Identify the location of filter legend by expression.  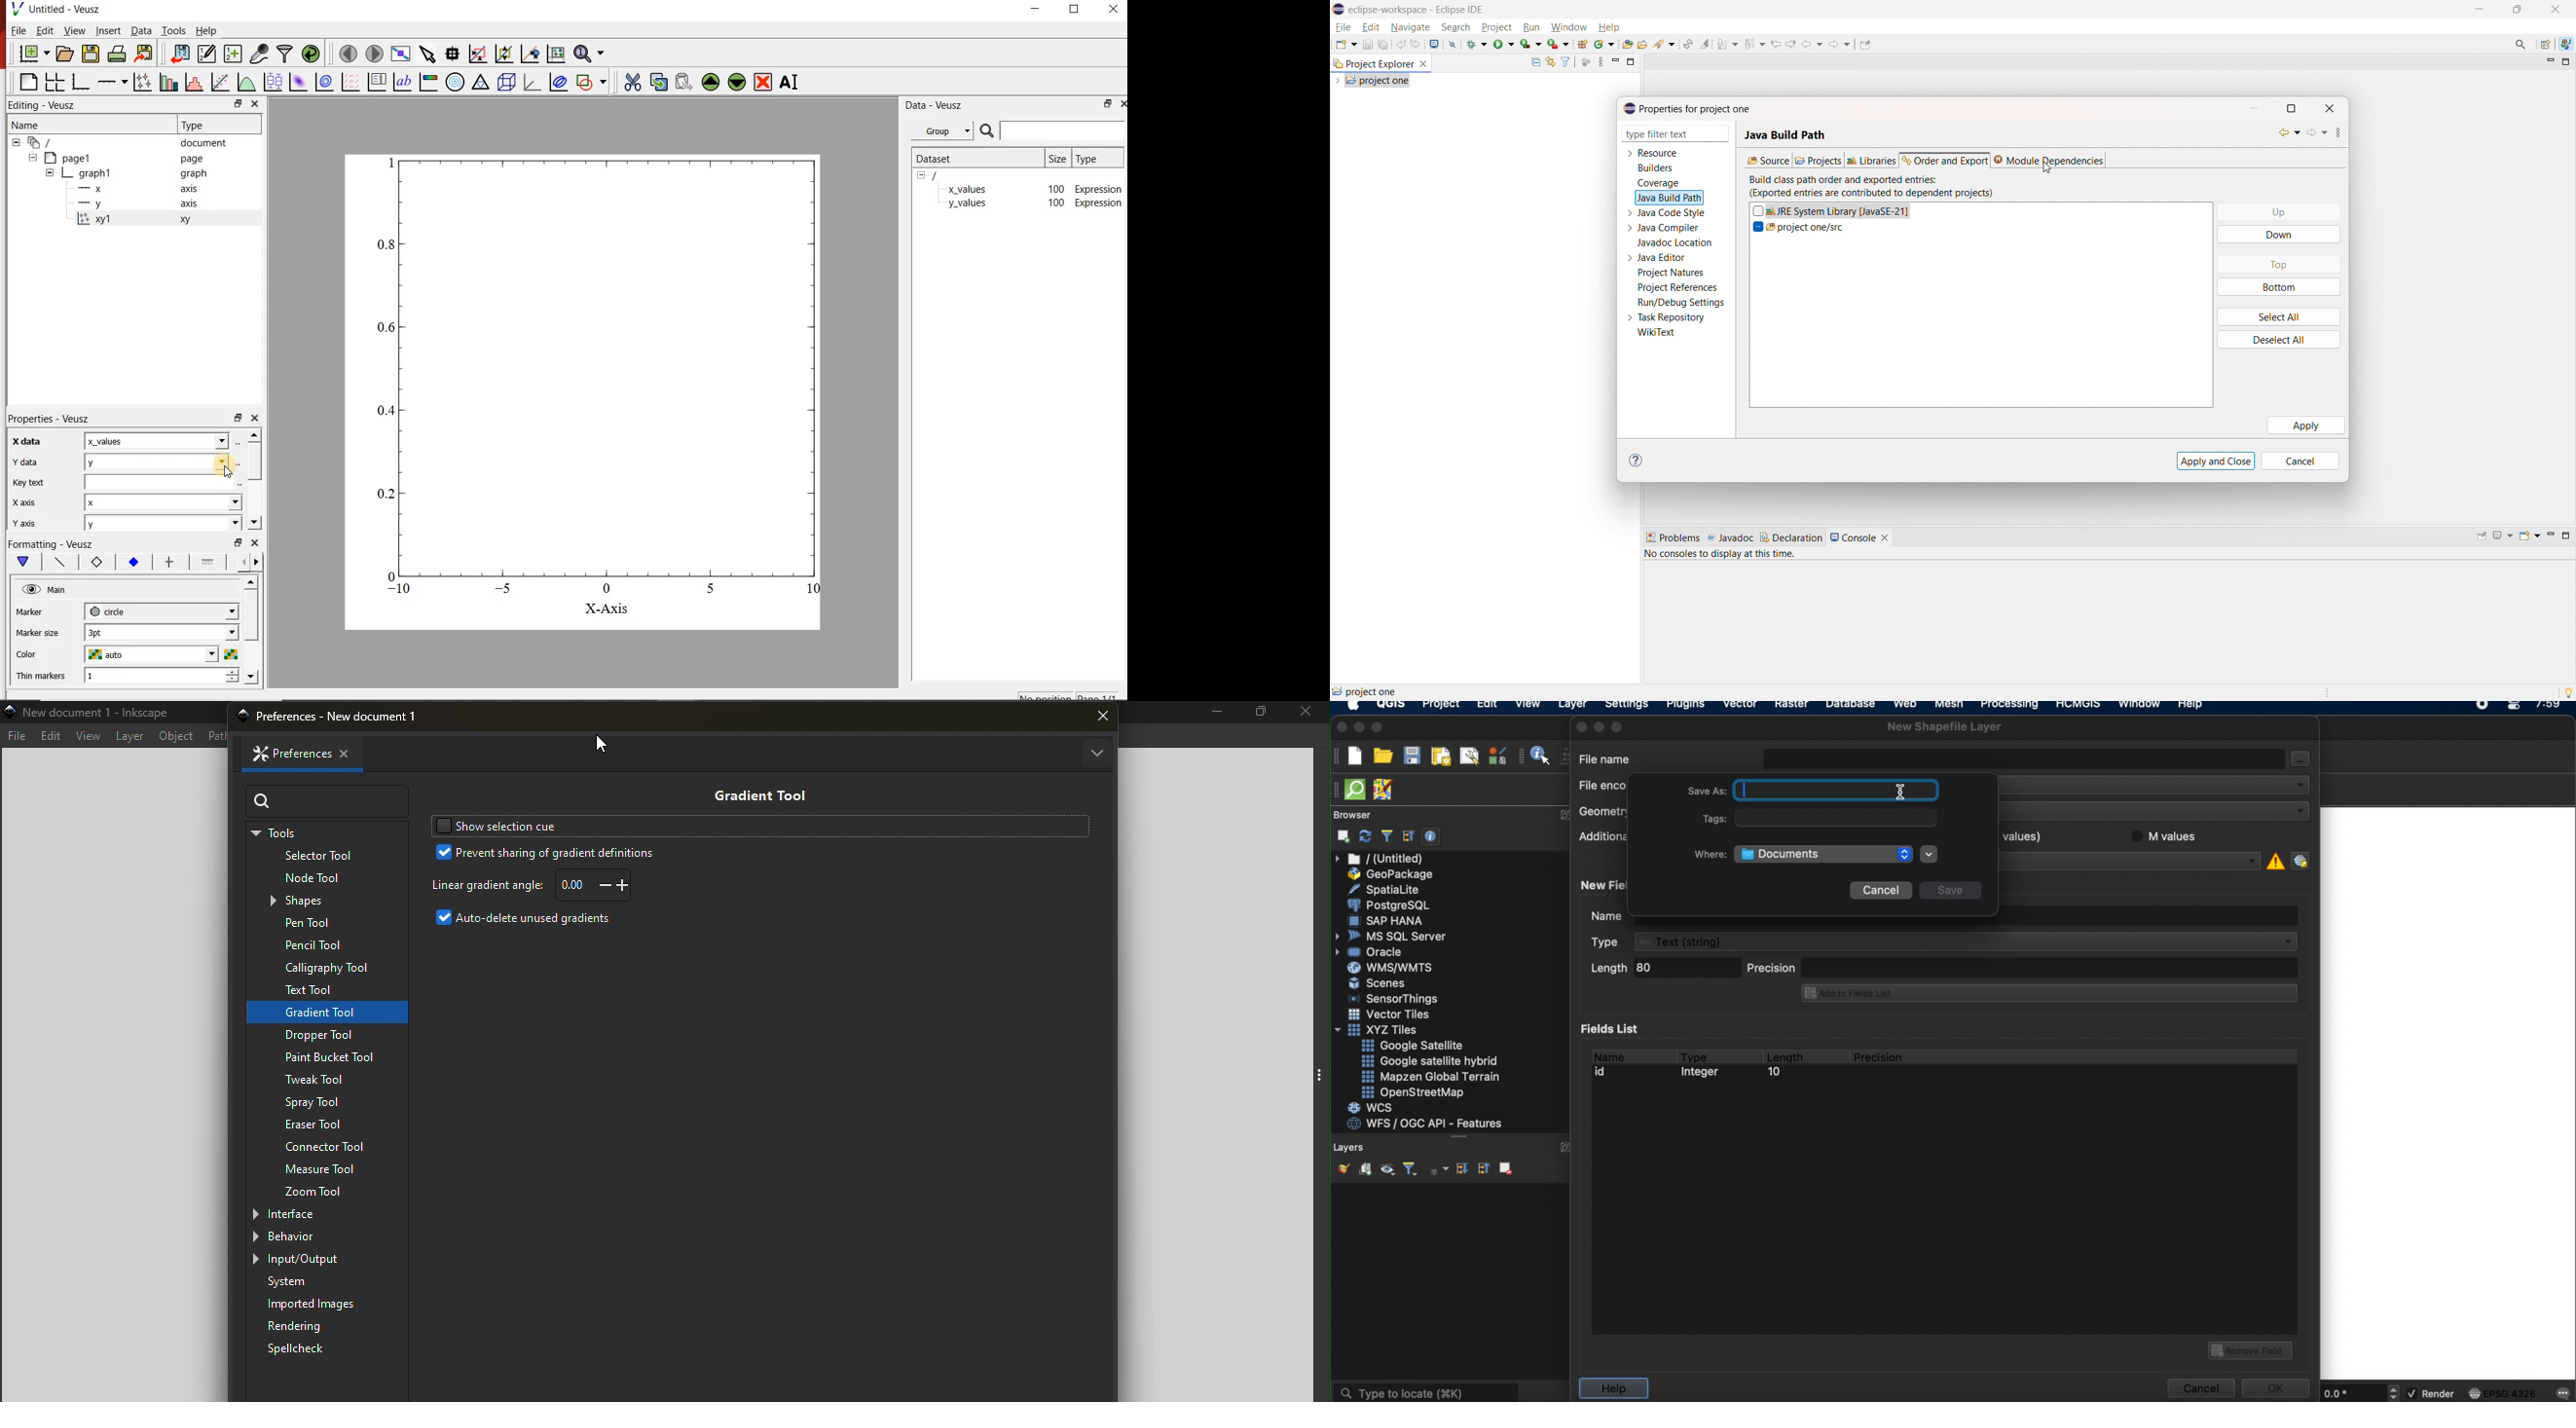
(1438, 1169).